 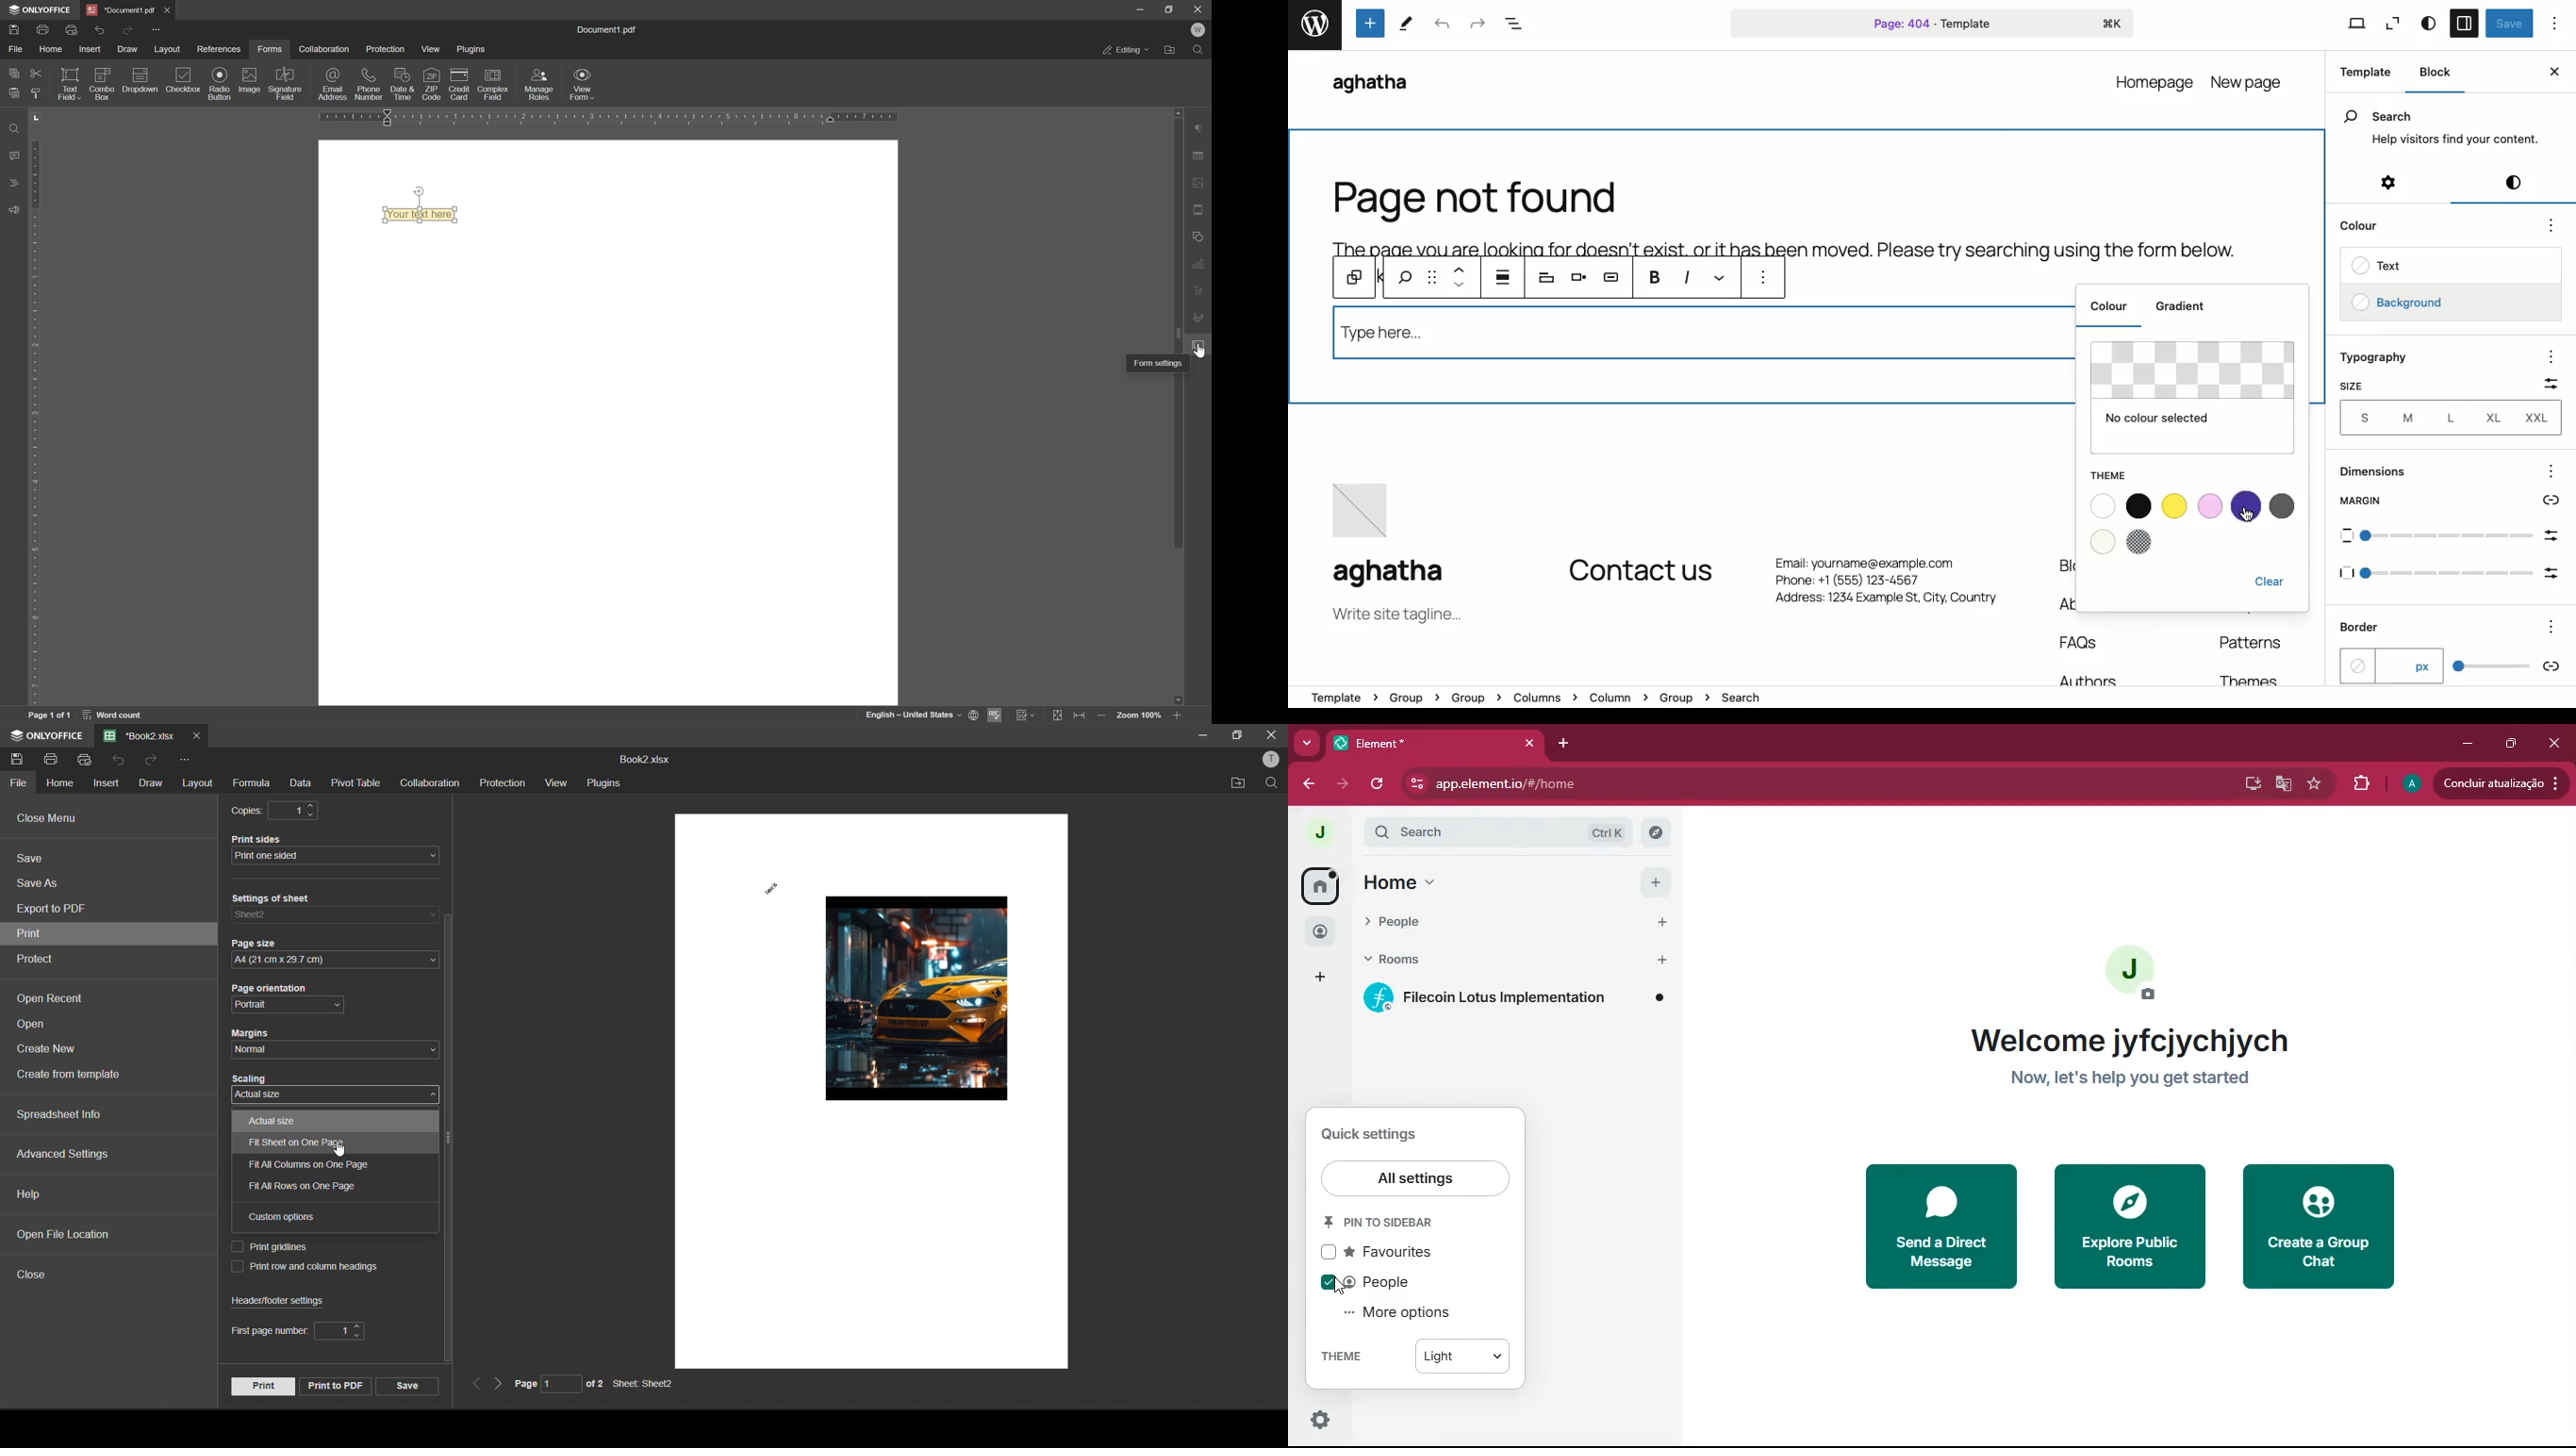 I want to click on Background, so click(x=2404, y=305).